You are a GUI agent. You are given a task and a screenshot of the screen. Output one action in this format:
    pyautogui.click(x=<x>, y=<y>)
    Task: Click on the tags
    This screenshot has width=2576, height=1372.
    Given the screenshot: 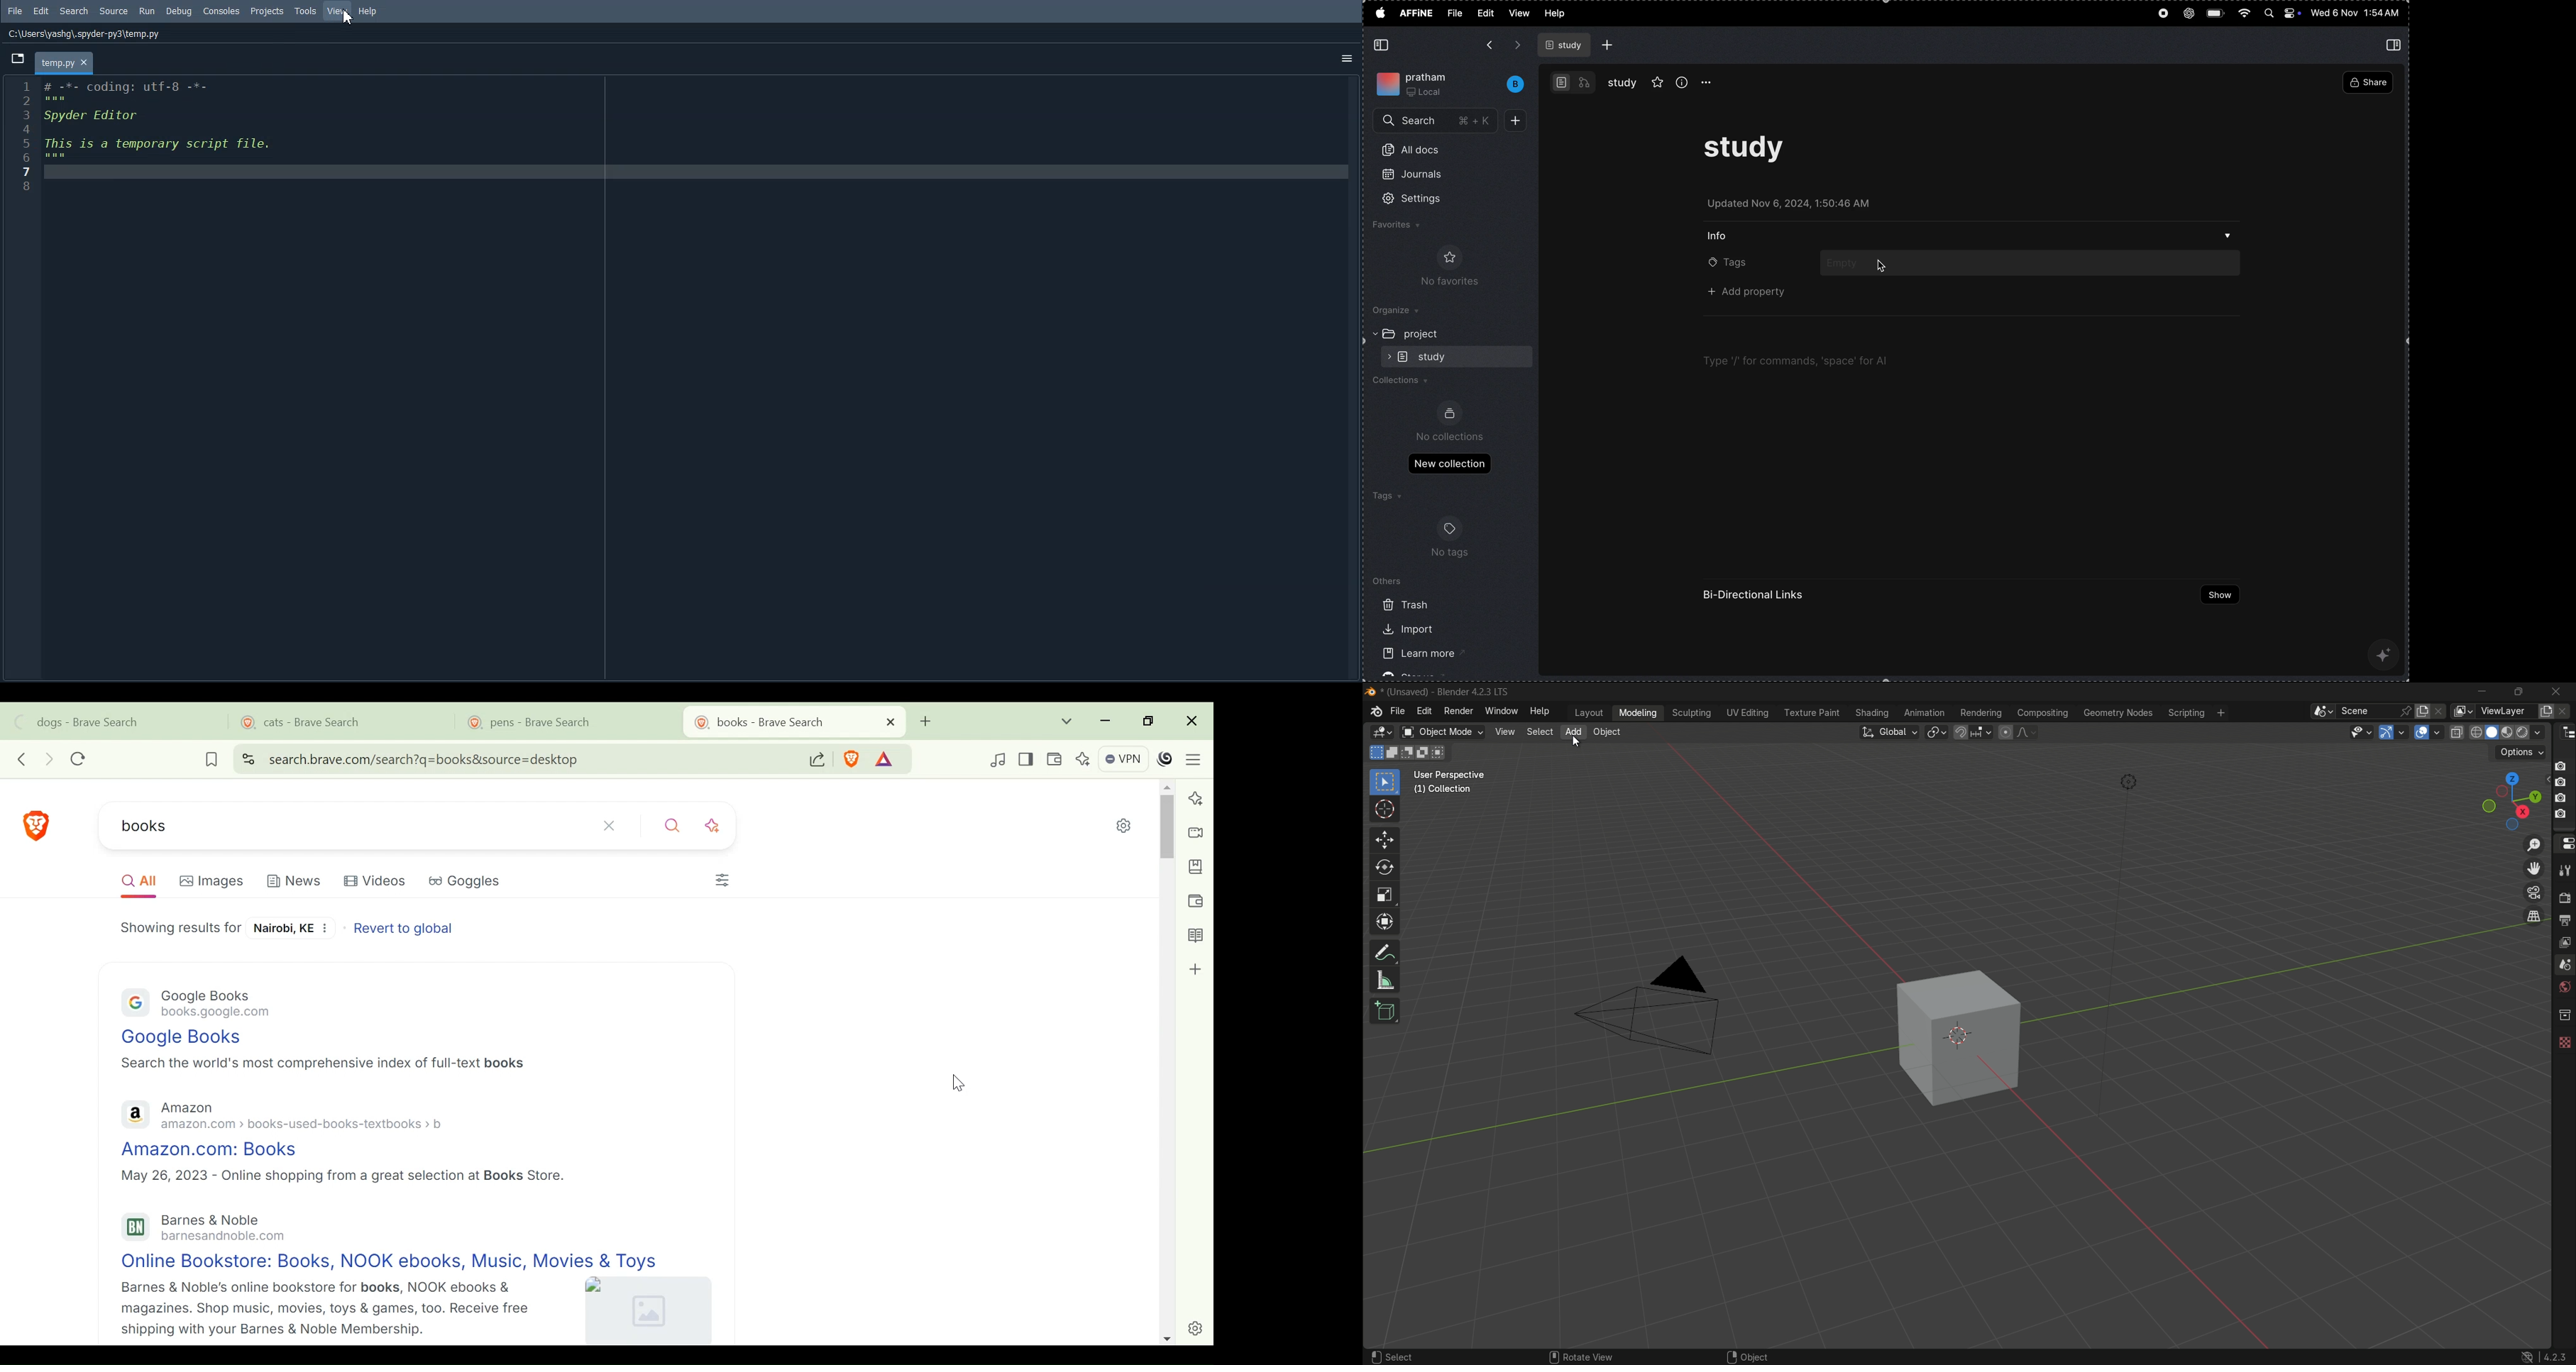 What is the action you would take?
    pyautogui.click(x=1386, y=497)
    